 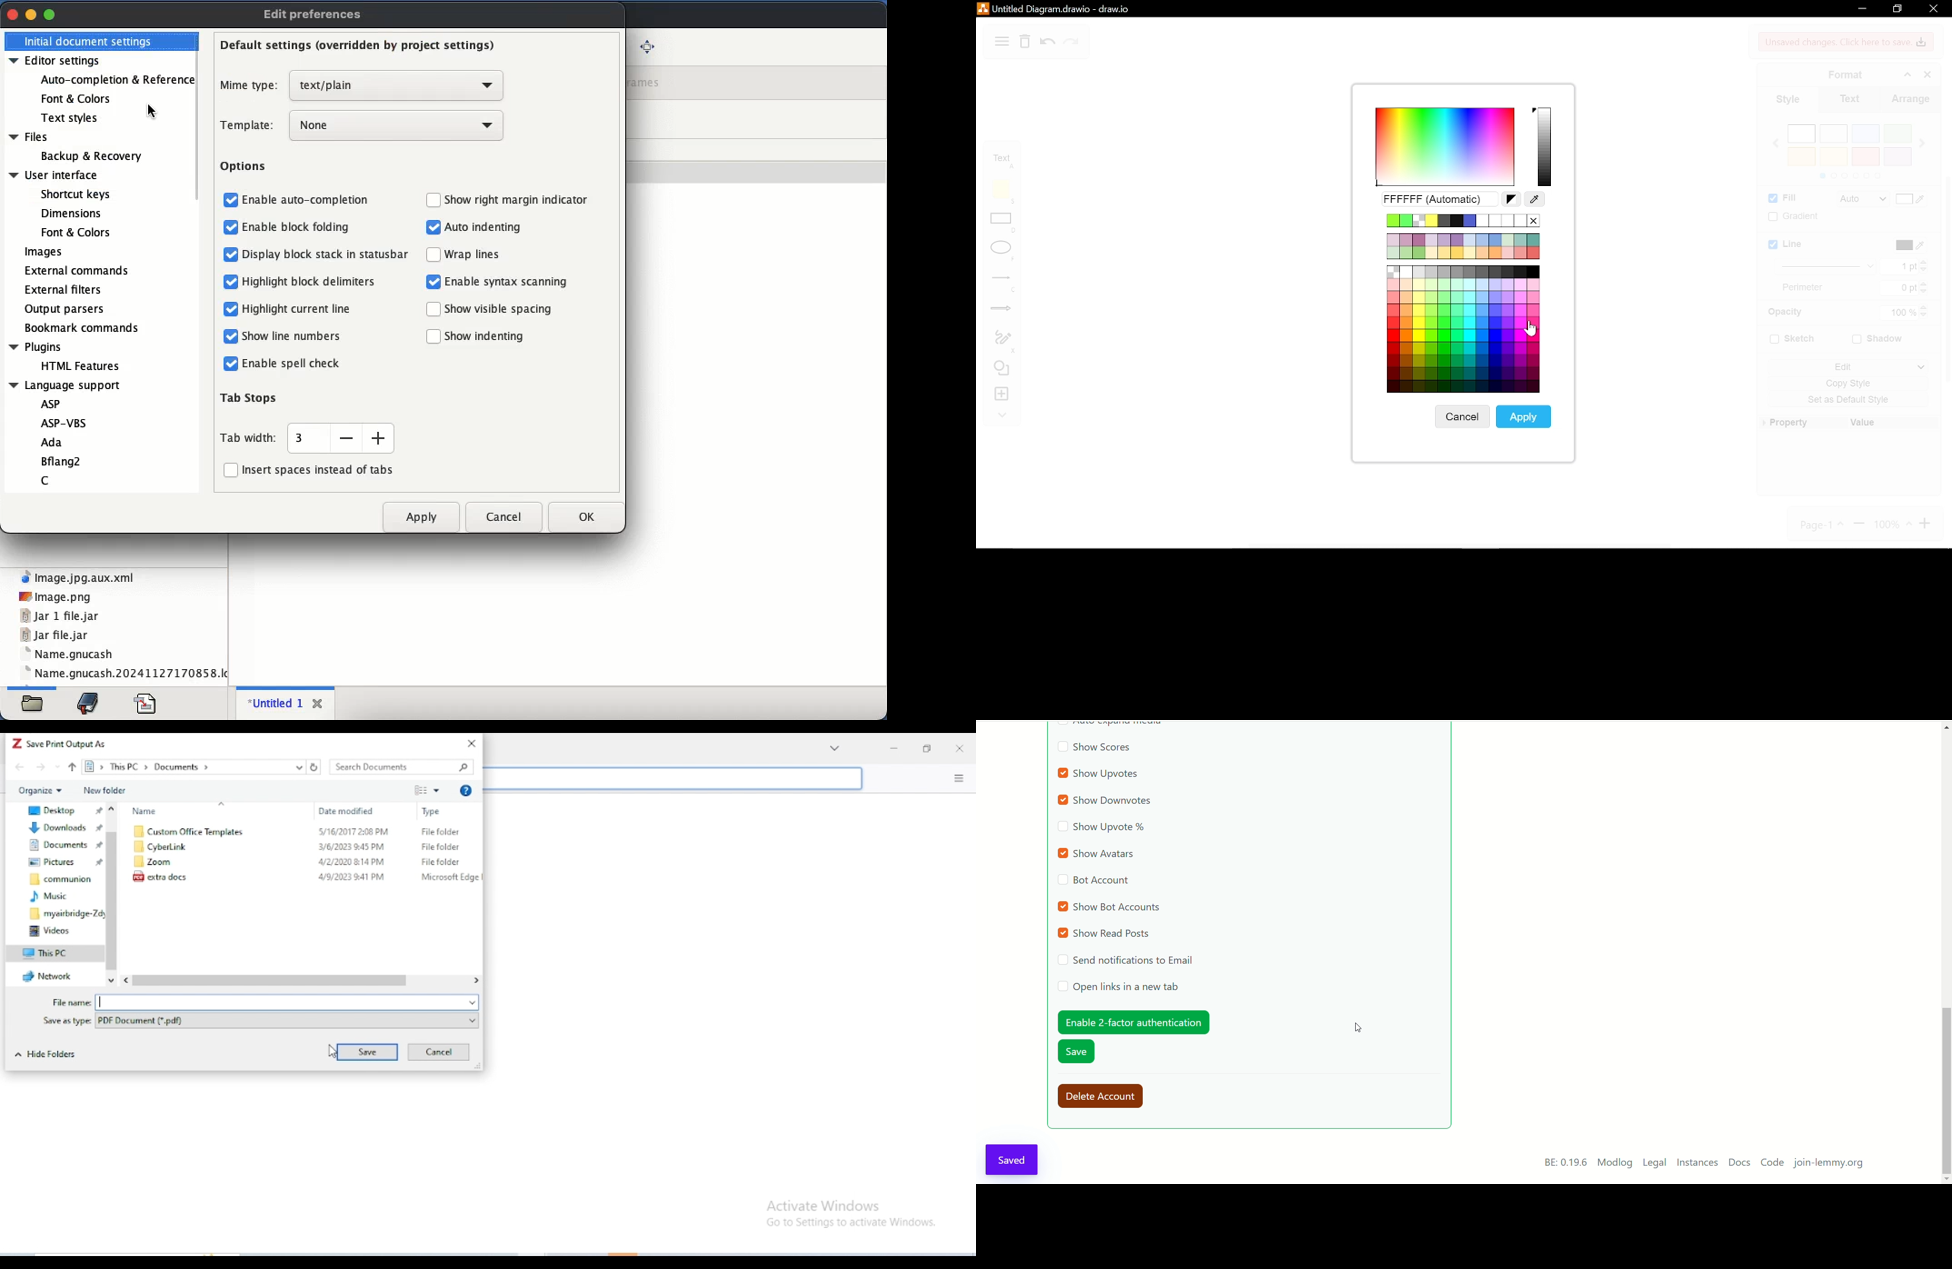 I want to click on Bflang2, so click(x=62, y=460).